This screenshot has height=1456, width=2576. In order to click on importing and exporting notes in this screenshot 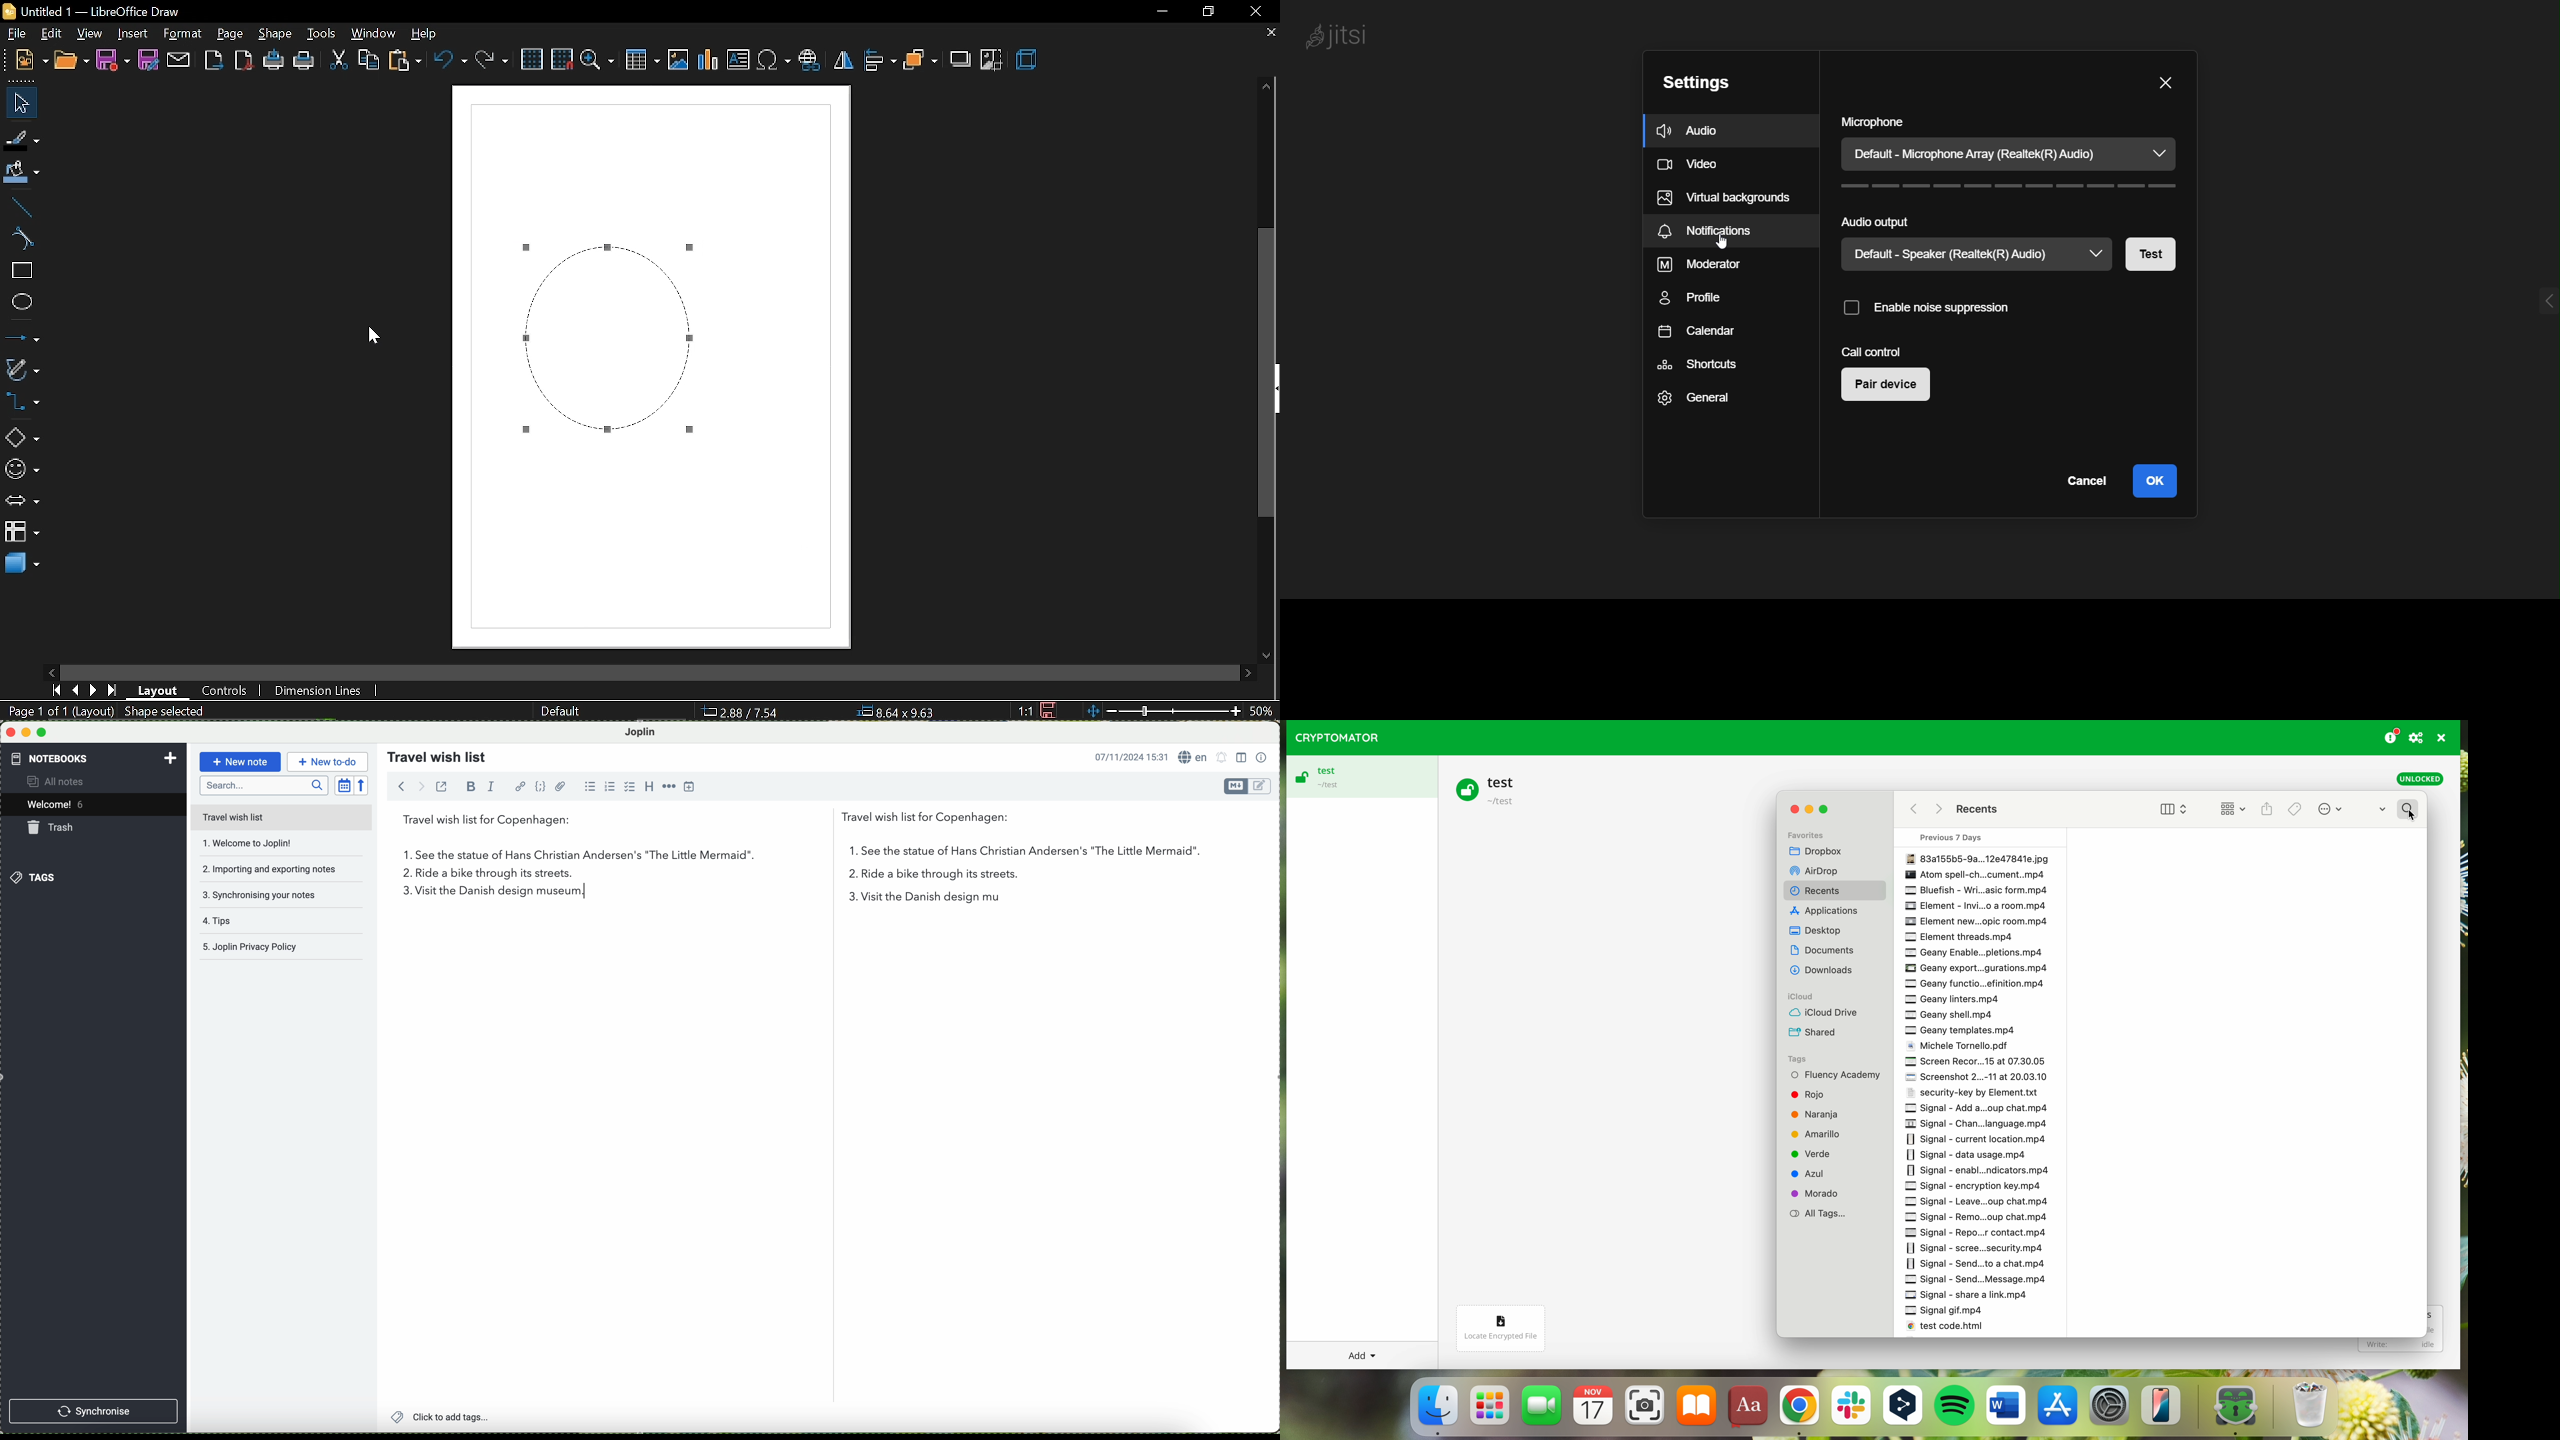, I will do `click(269, 868)`.